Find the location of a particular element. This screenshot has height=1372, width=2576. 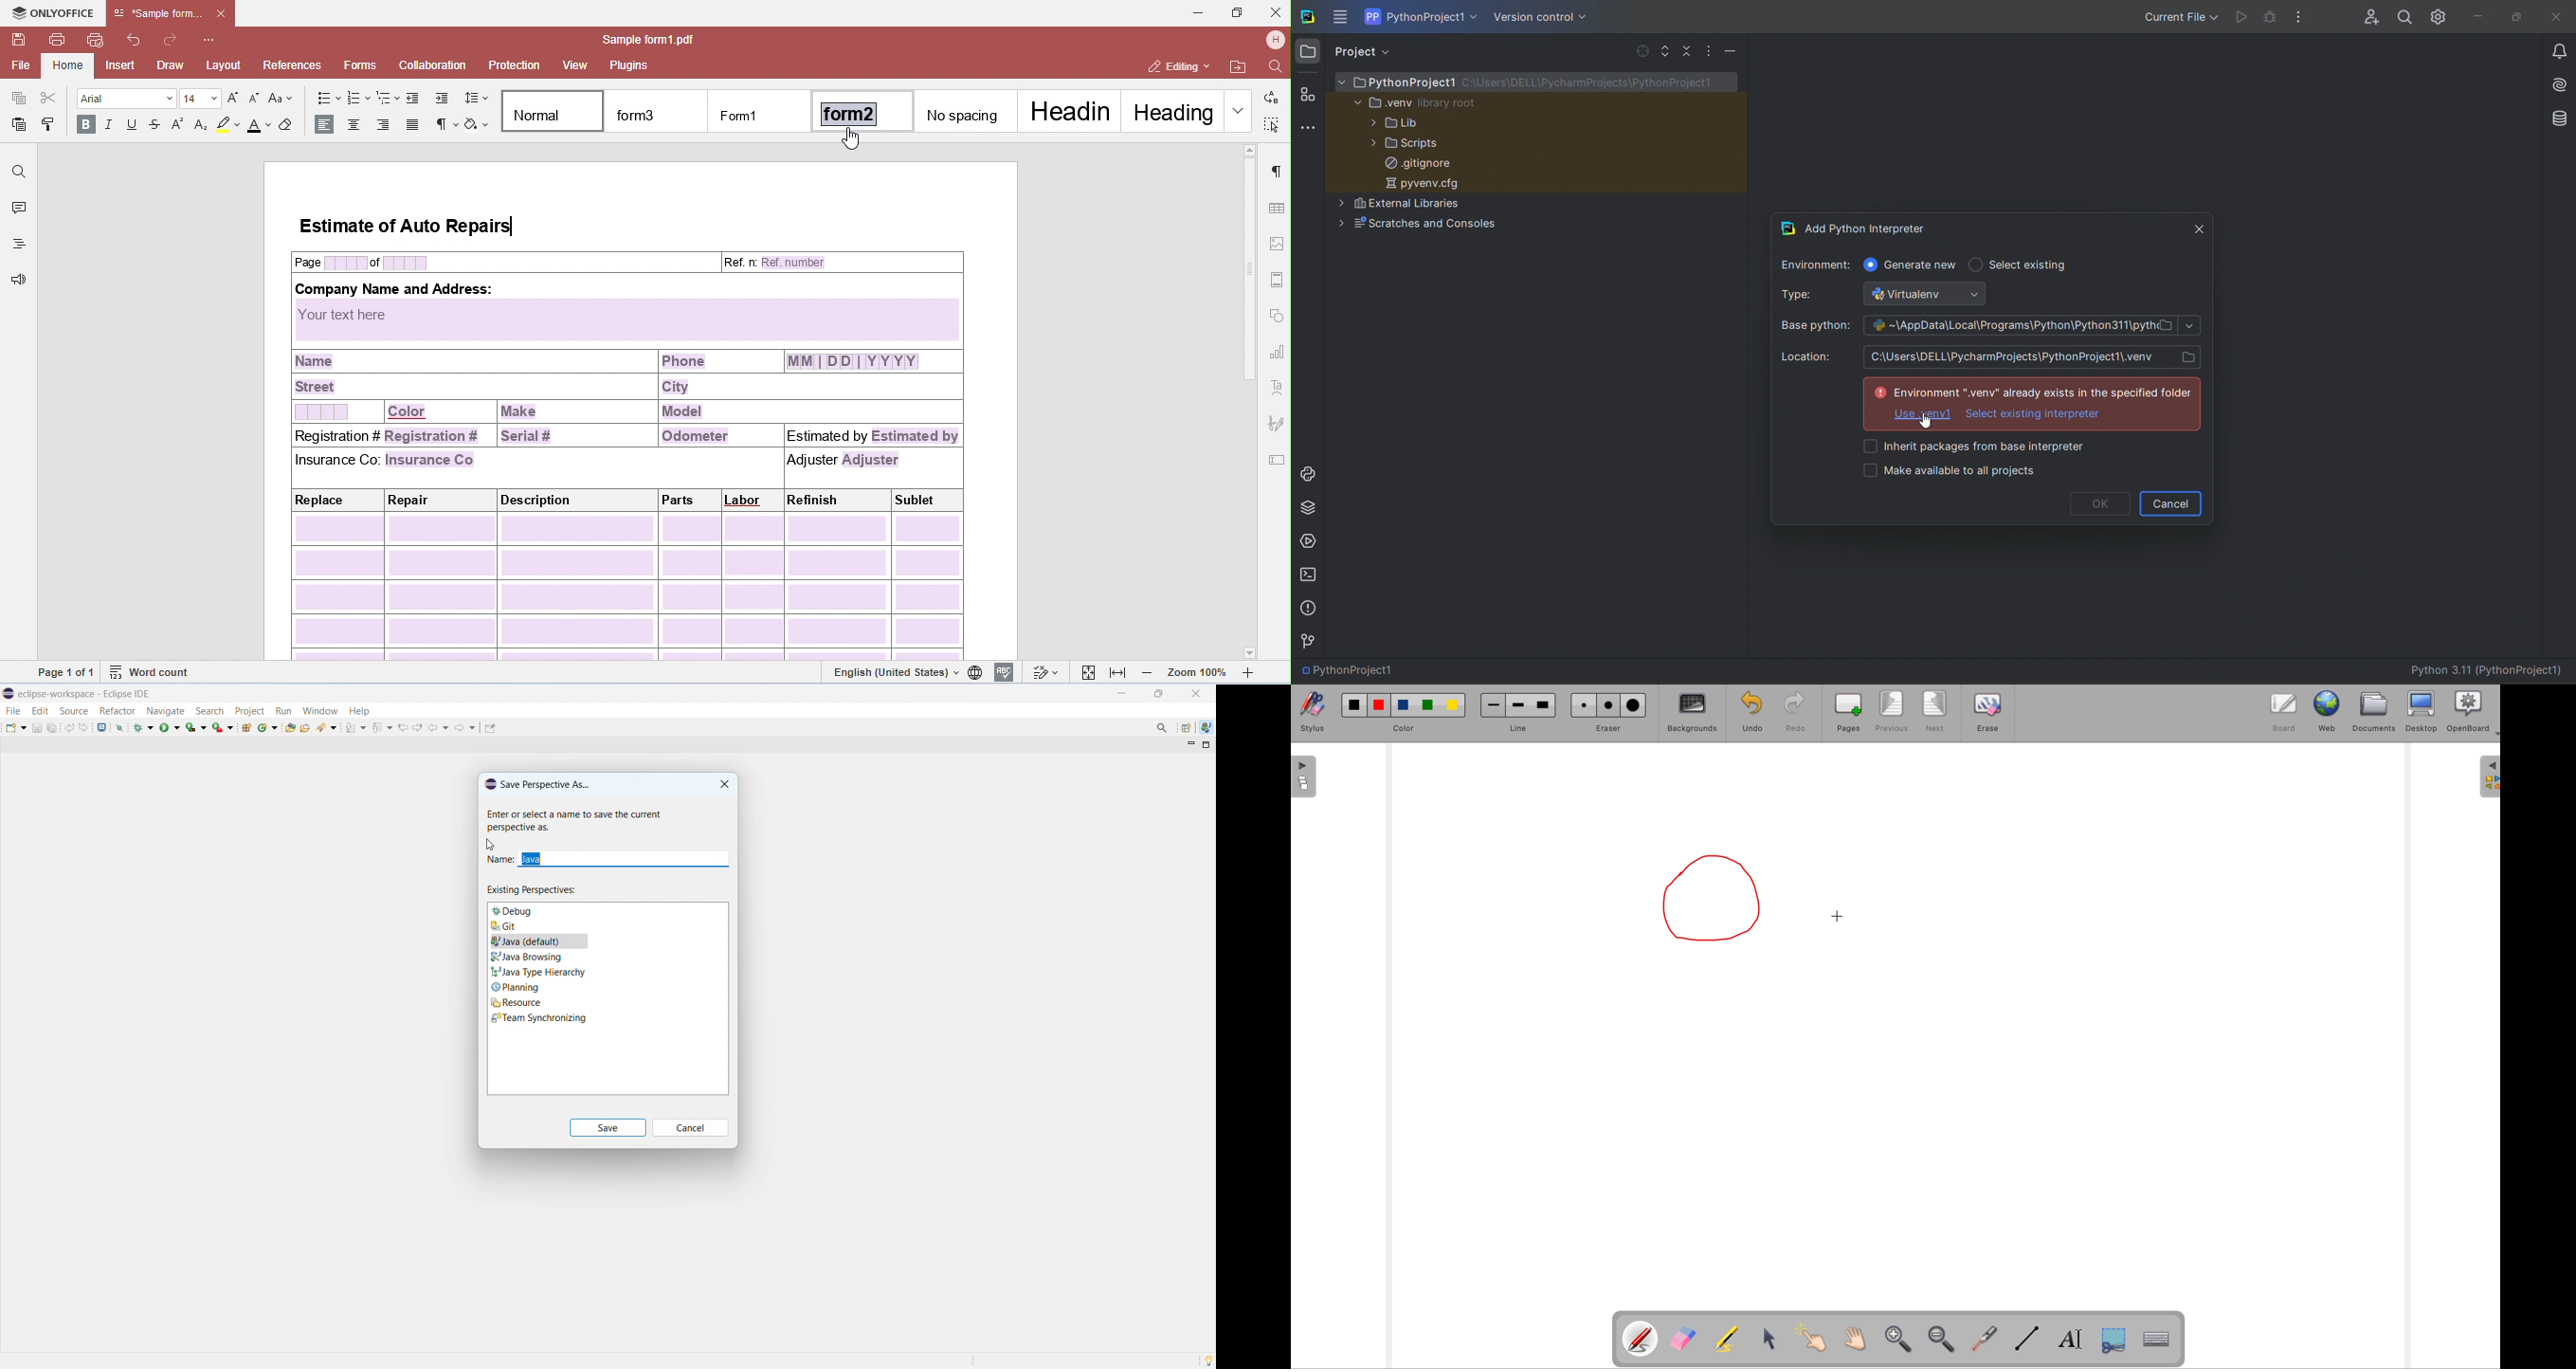

services is located at coordinates (1308, 543).